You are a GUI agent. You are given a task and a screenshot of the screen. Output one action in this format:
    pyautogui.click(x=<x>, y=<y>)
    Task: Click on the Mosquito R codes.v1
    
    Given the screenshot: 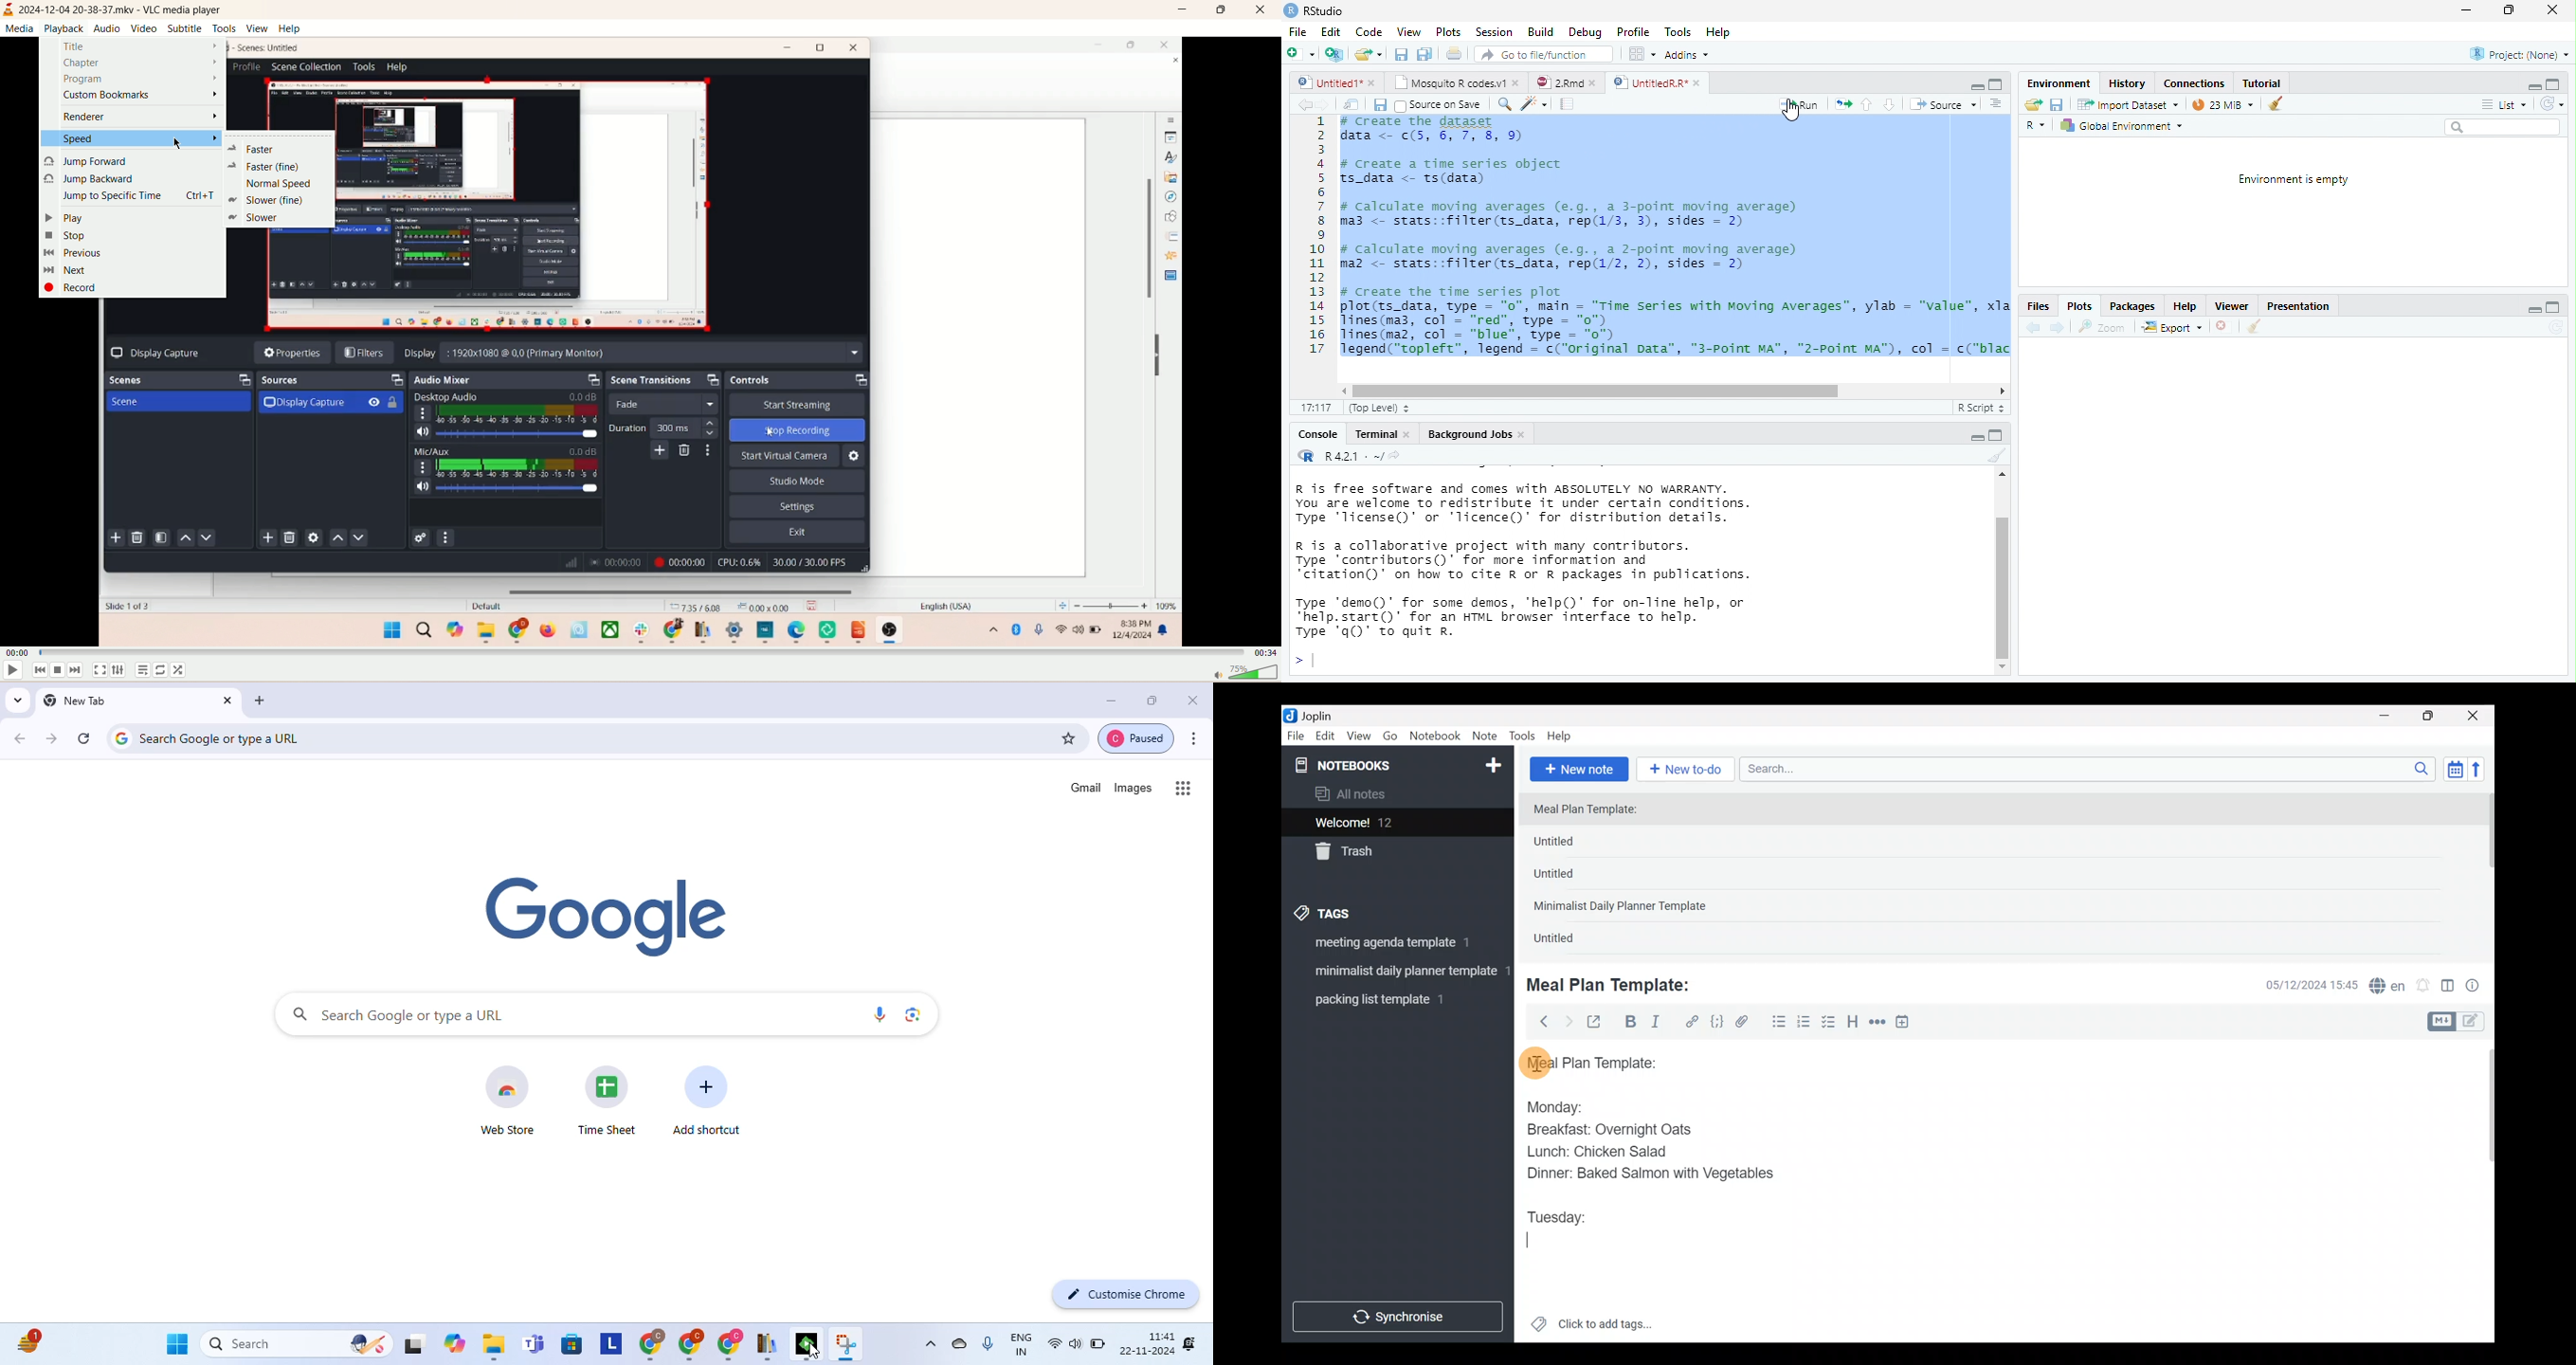 What is the action you would take?
    pyautogui.click(x=1452, y=82)
    